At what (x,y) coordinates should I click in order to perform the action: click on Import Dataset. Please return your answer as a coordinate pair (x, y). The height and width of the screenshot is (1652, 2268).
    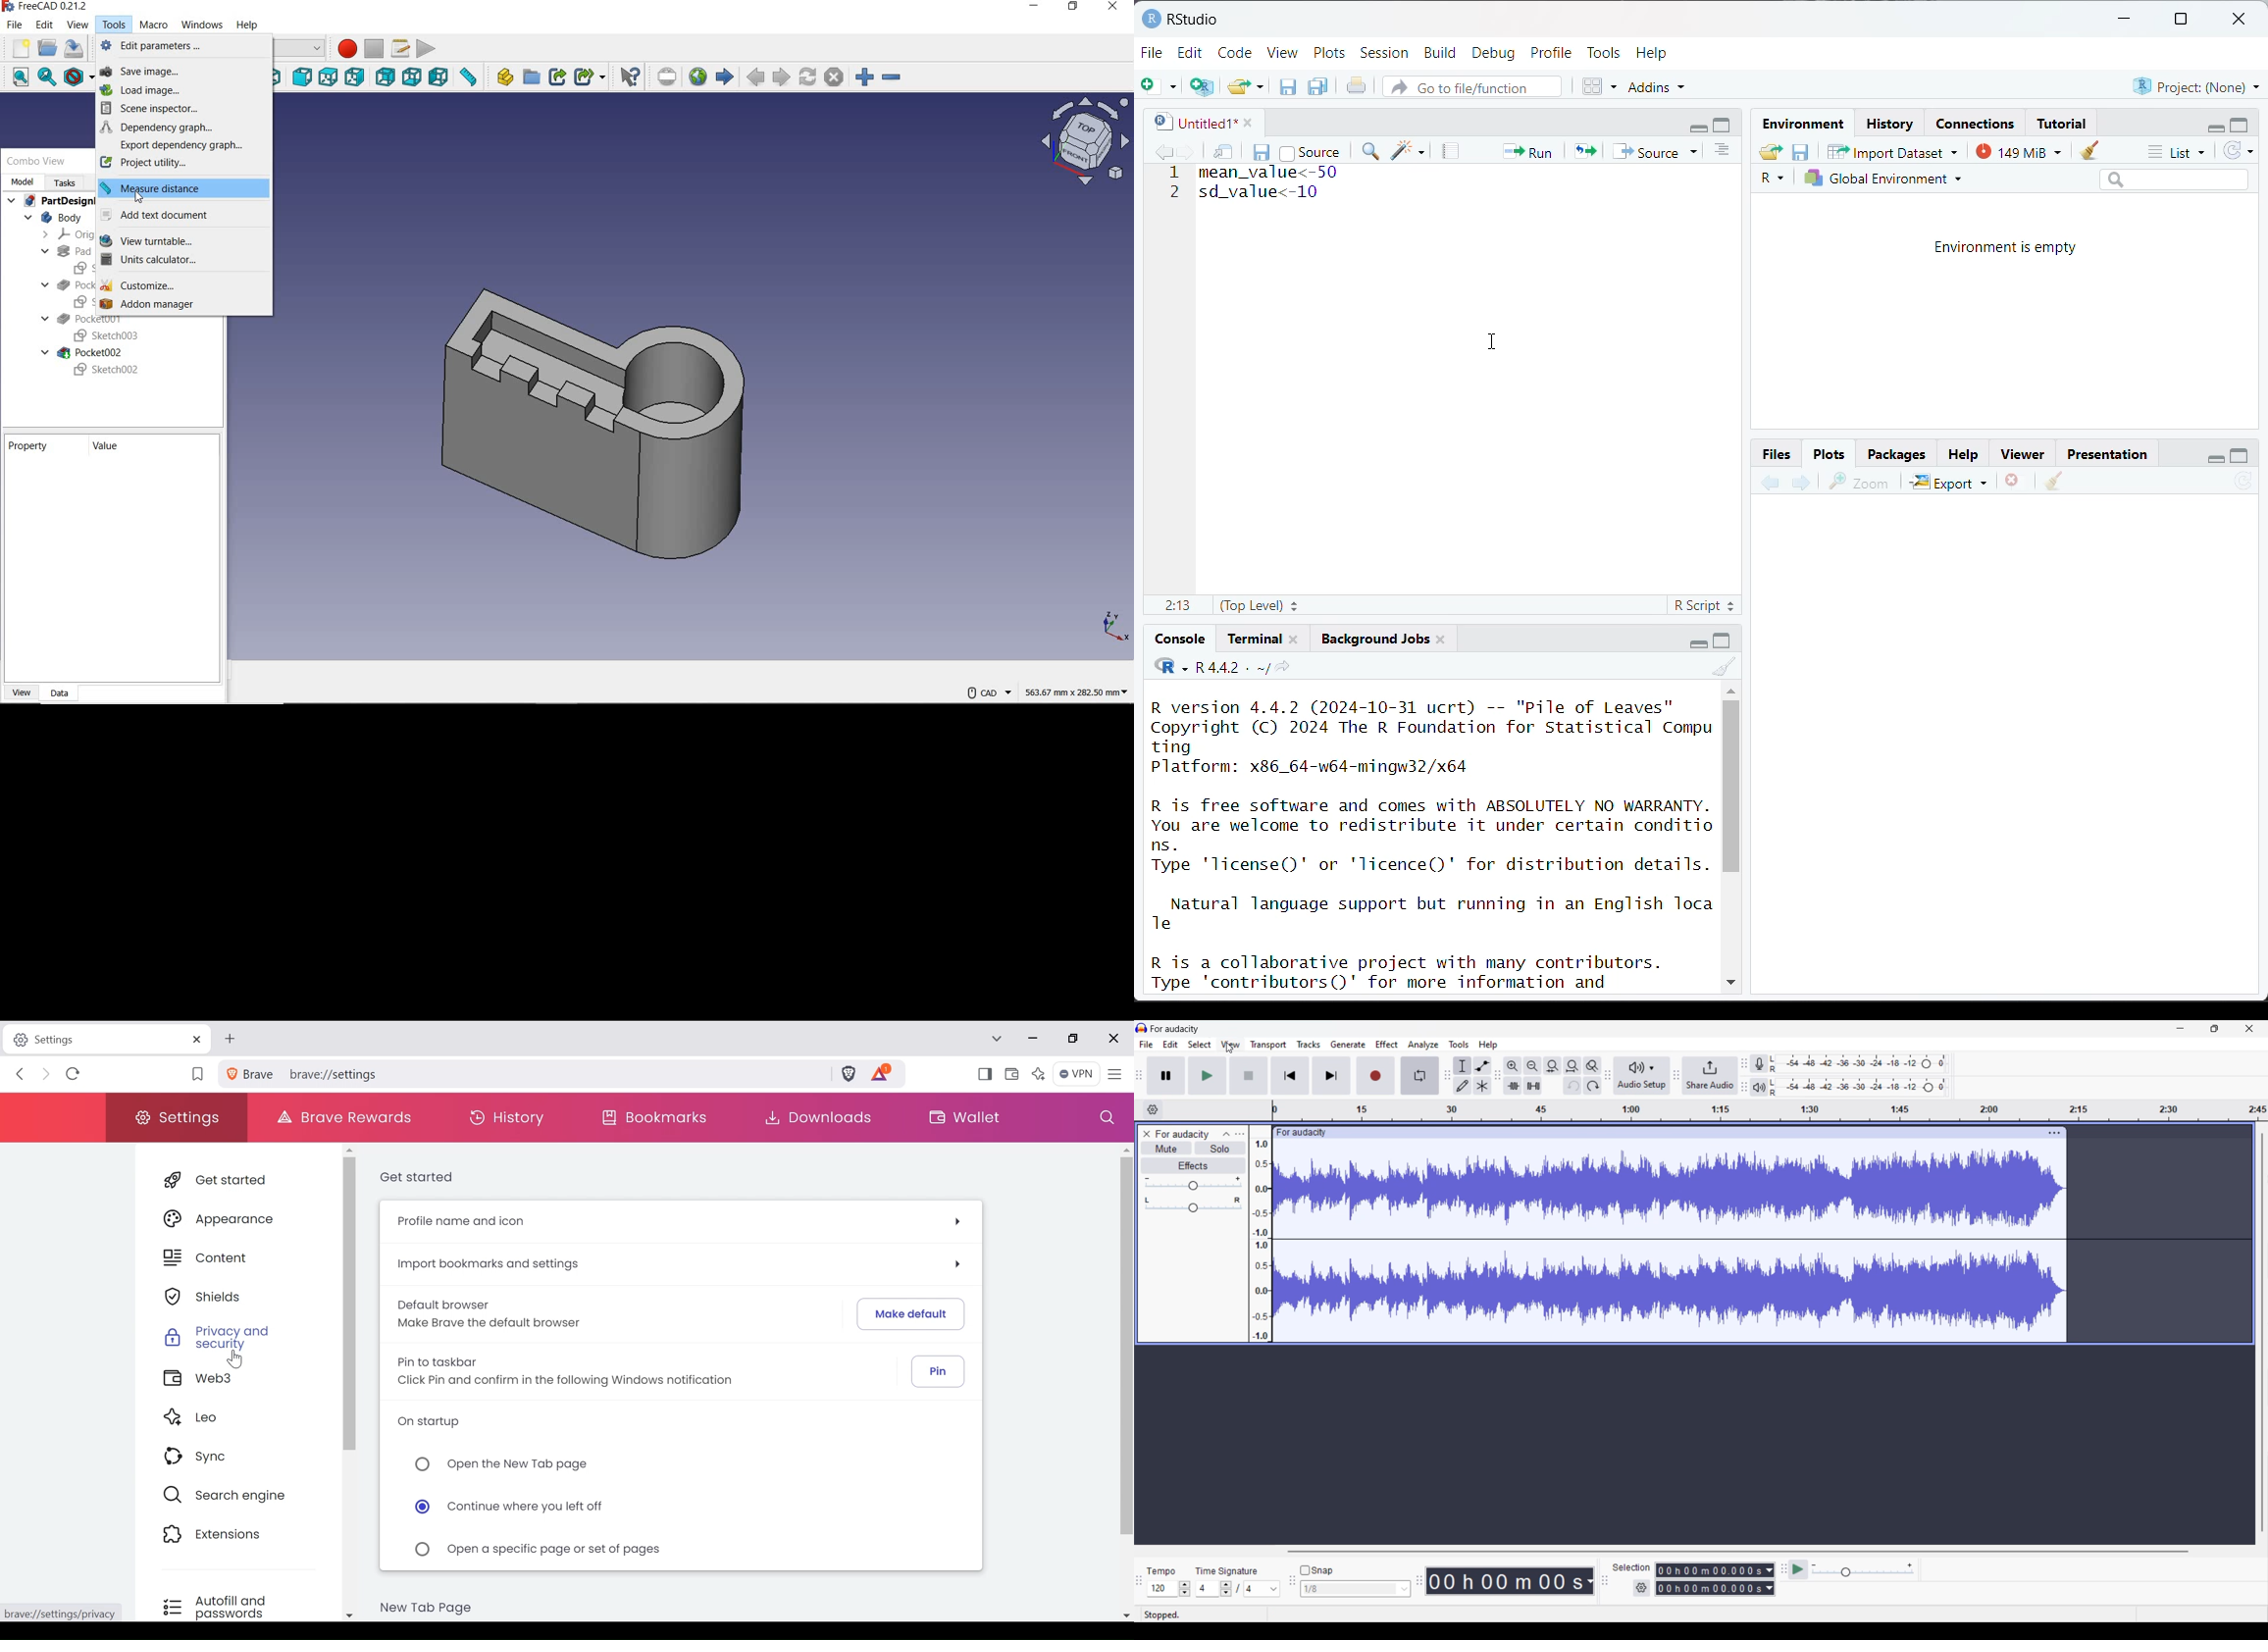
    Looking at the image, I should click on (1893, 151).